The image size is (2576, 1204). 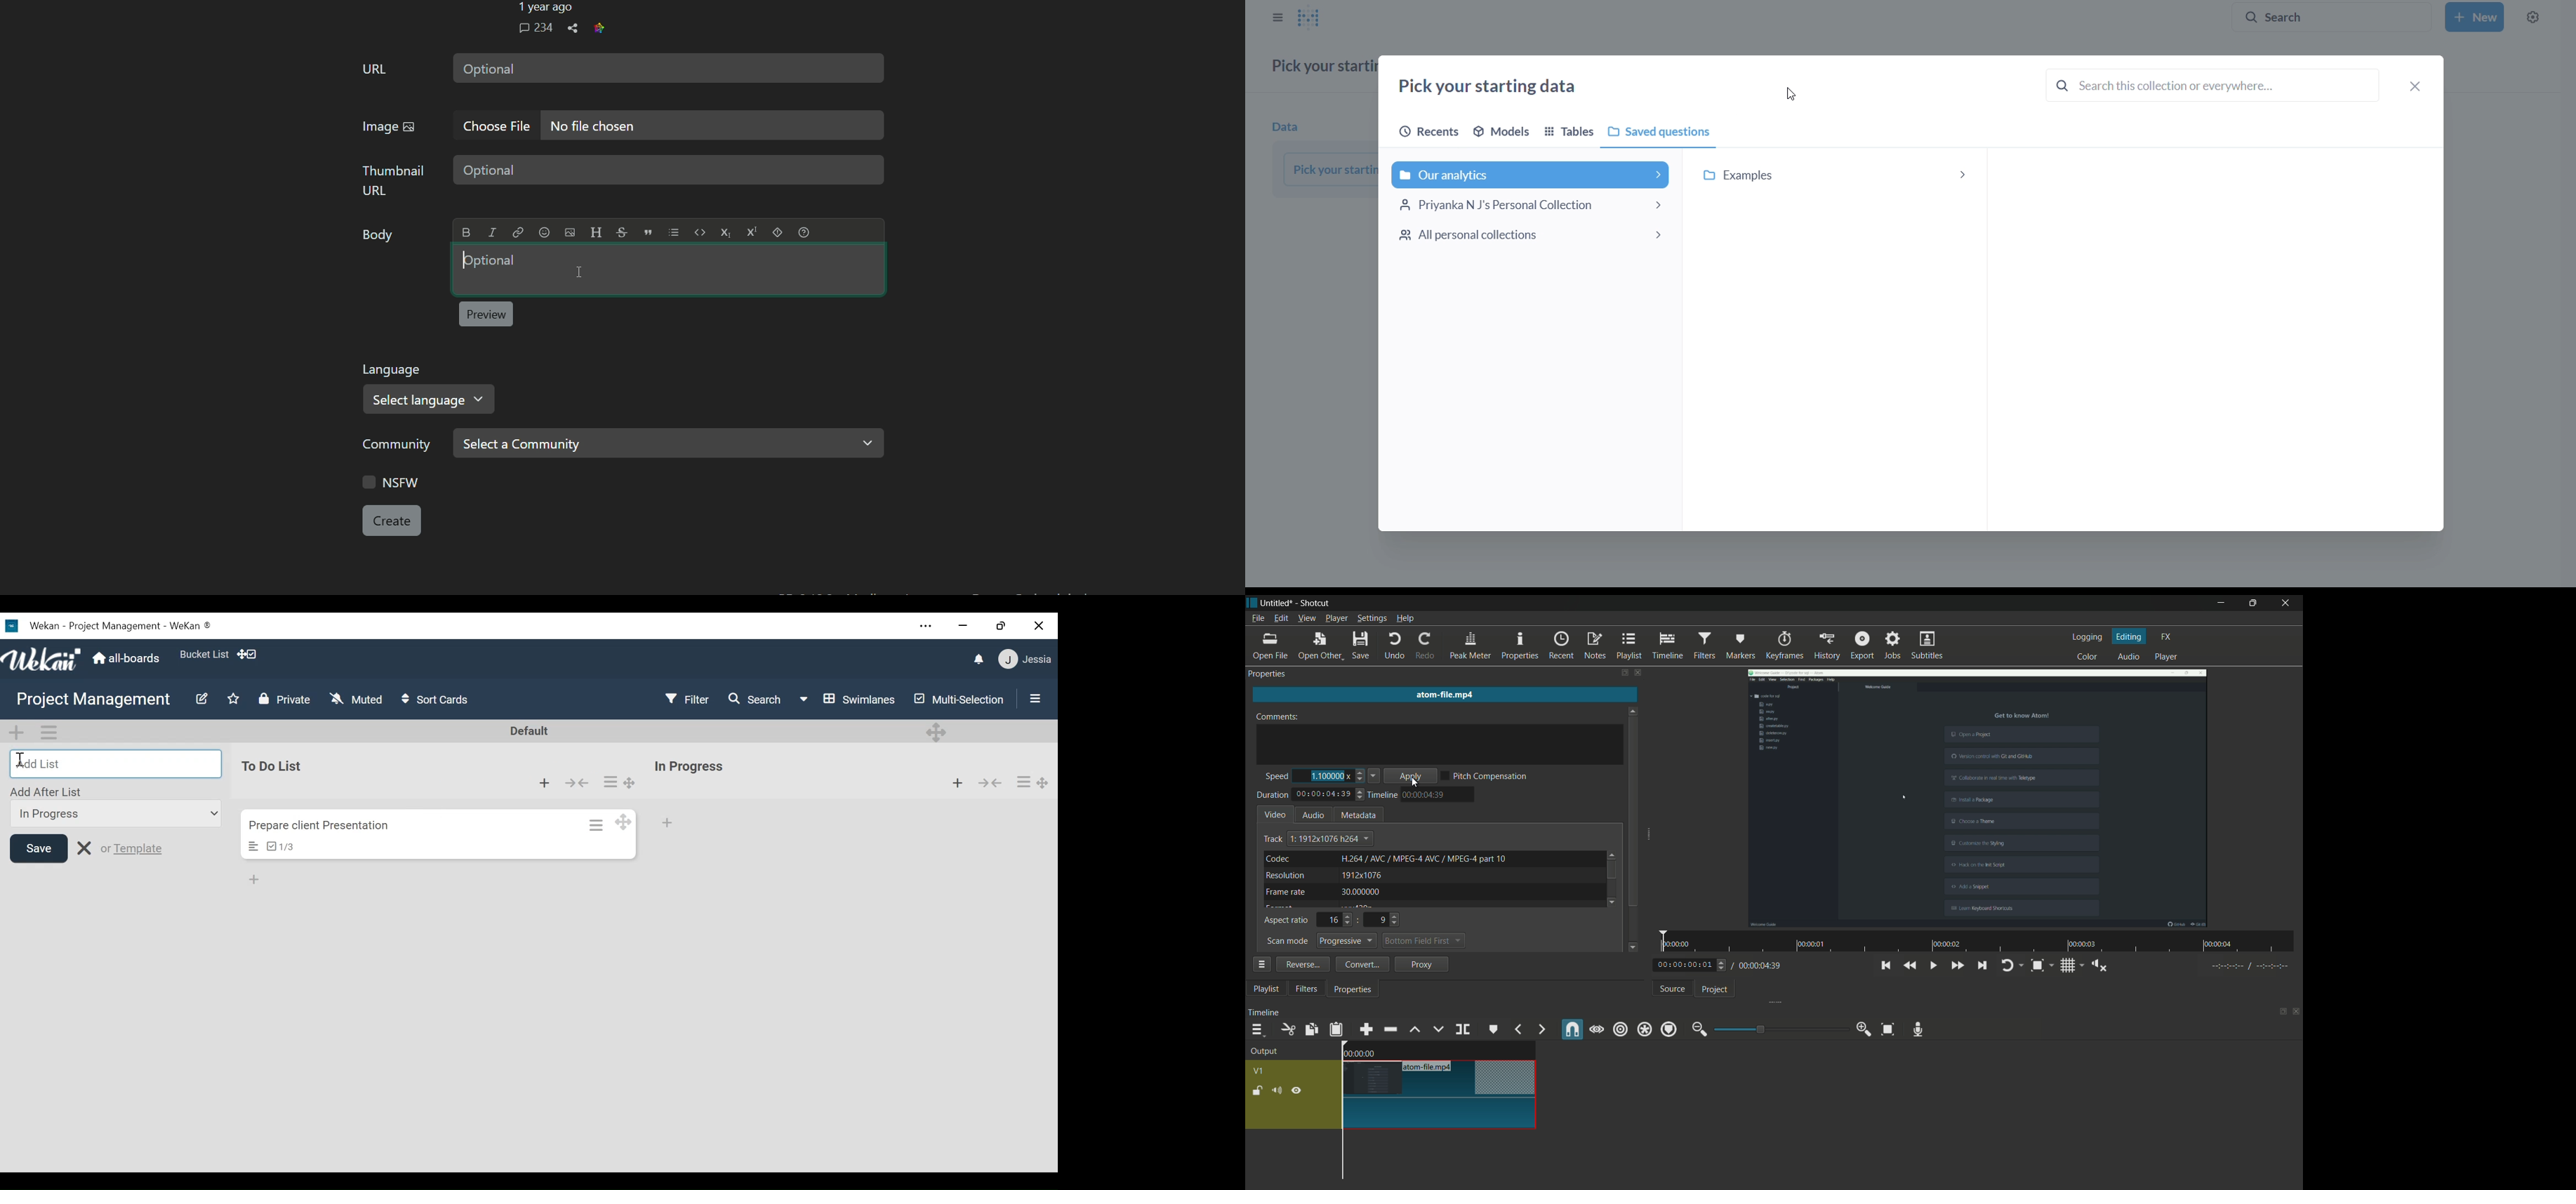 What do you see at coordinates (621, 232) in the screenshot?
I see `Strikethrough` at bounding box center [621, 232].